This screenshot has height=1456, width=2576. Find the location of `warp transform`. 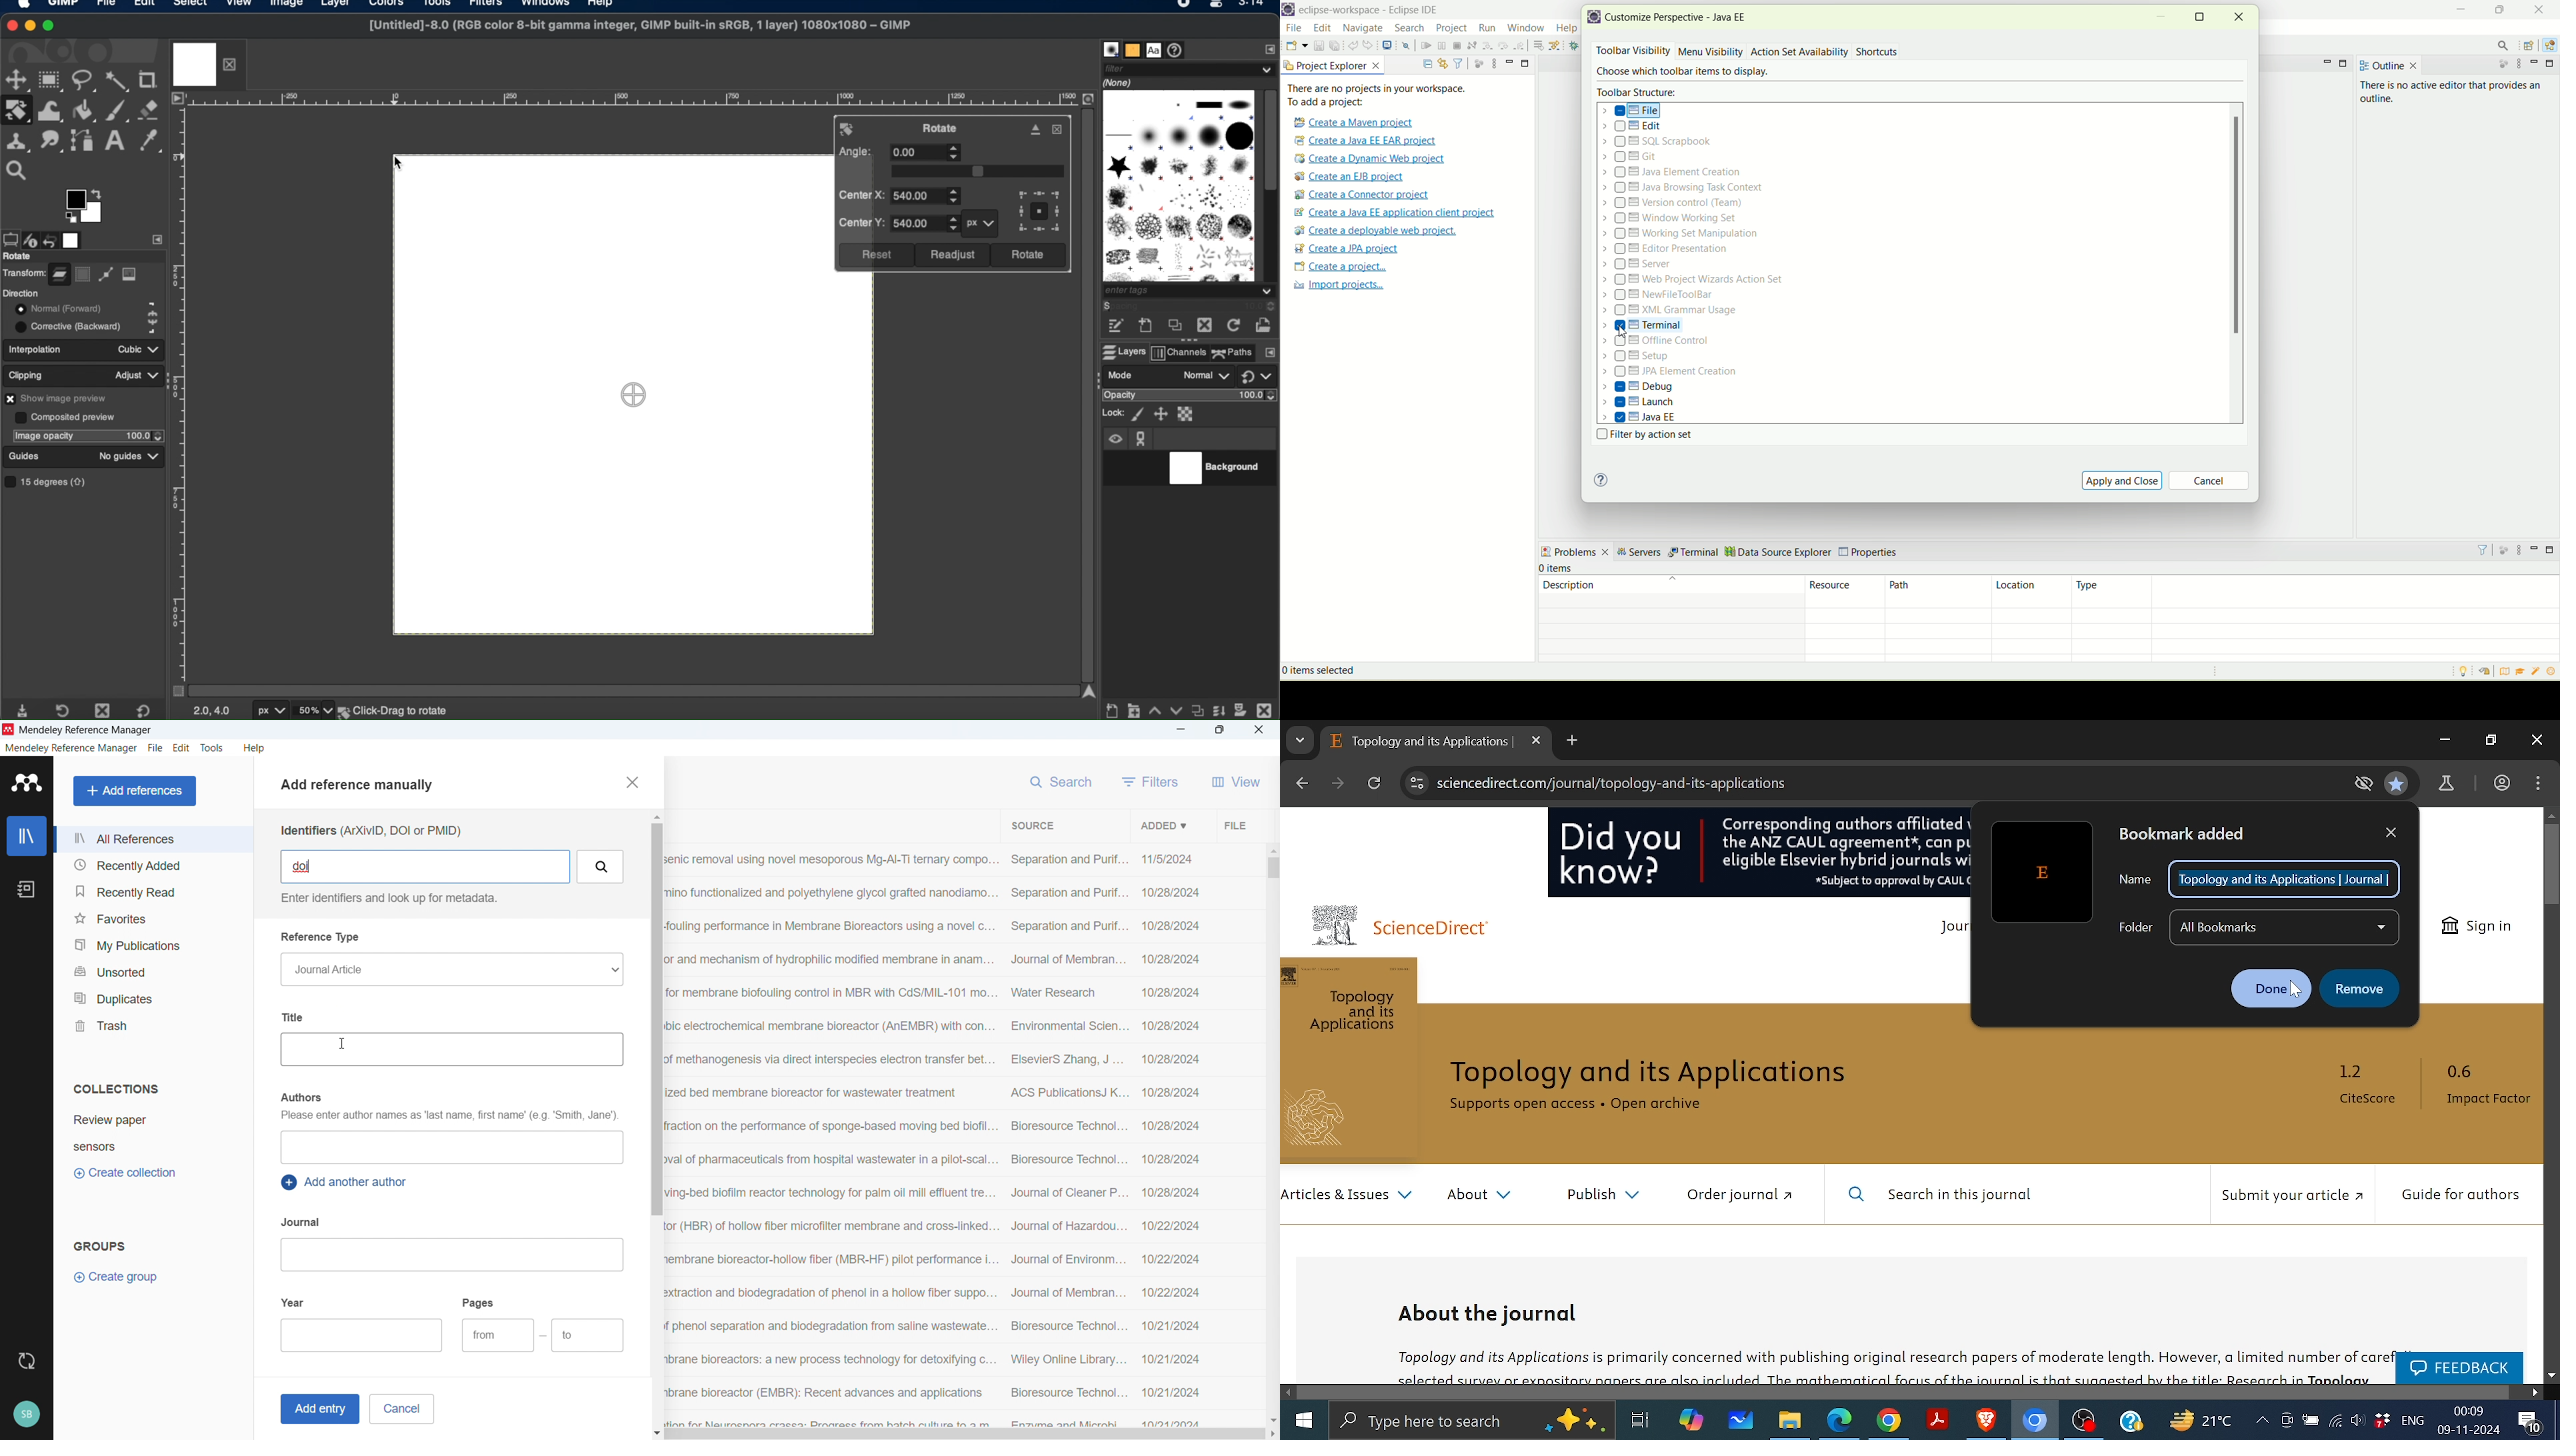

warp transform is located at coordinates (49, 109).